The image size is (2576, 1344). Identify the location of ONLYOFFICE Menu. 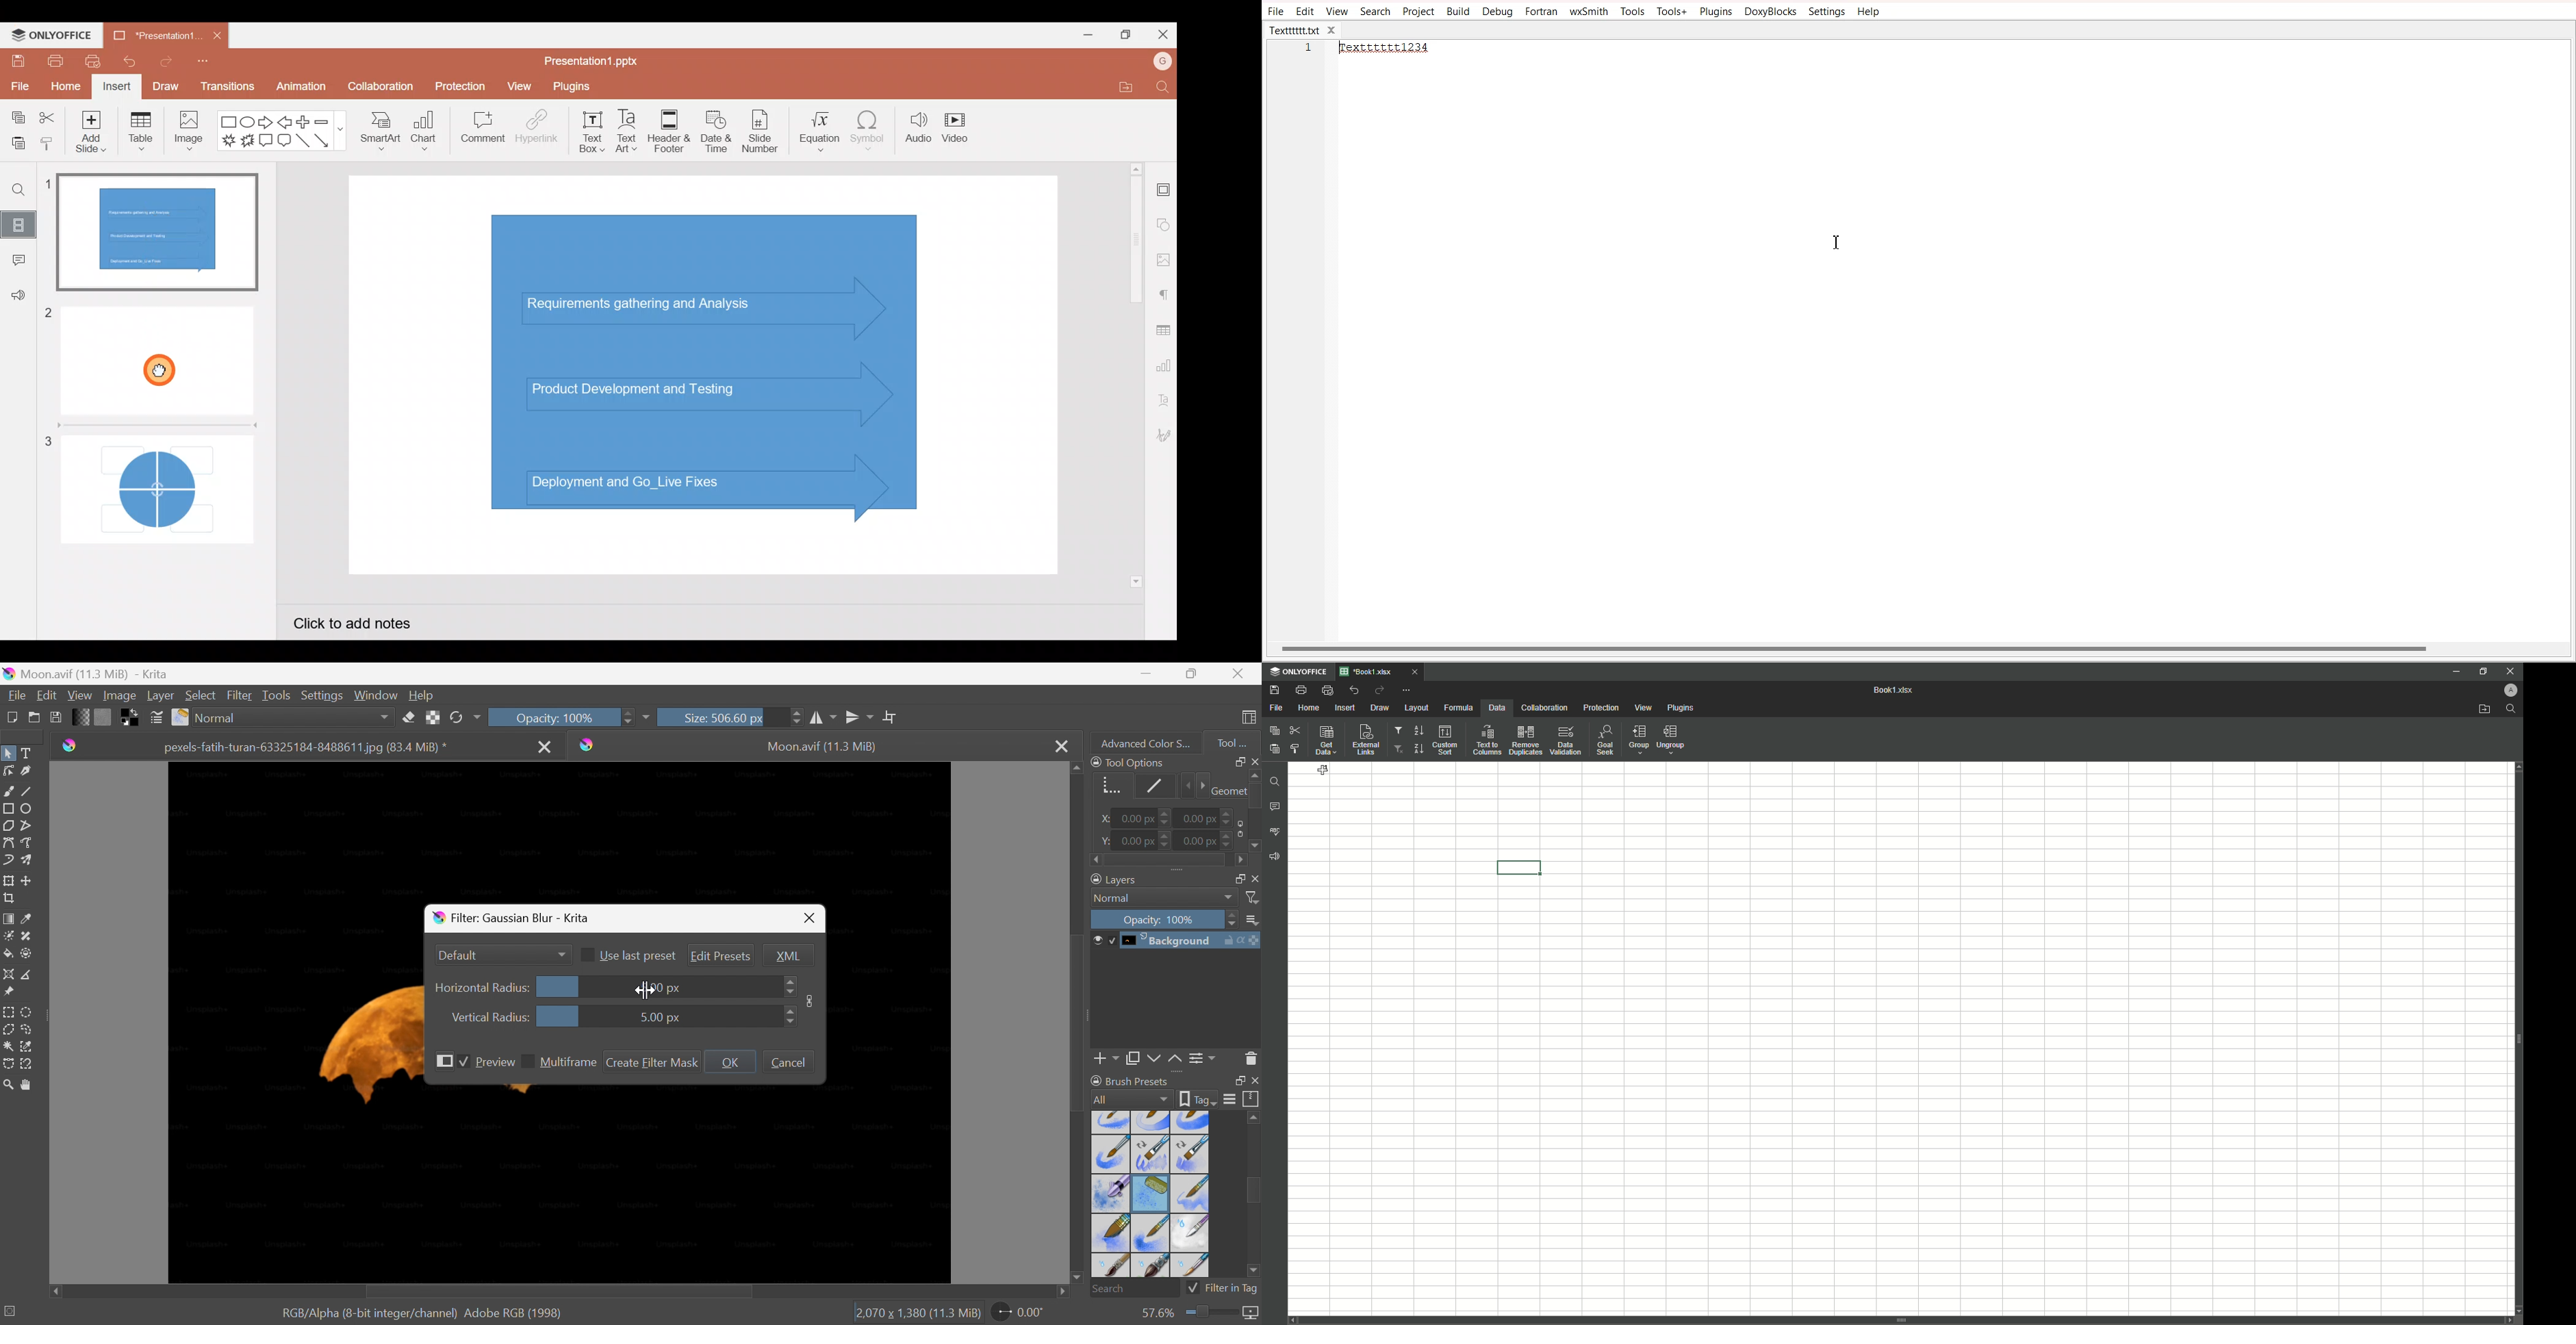
(58, 36).